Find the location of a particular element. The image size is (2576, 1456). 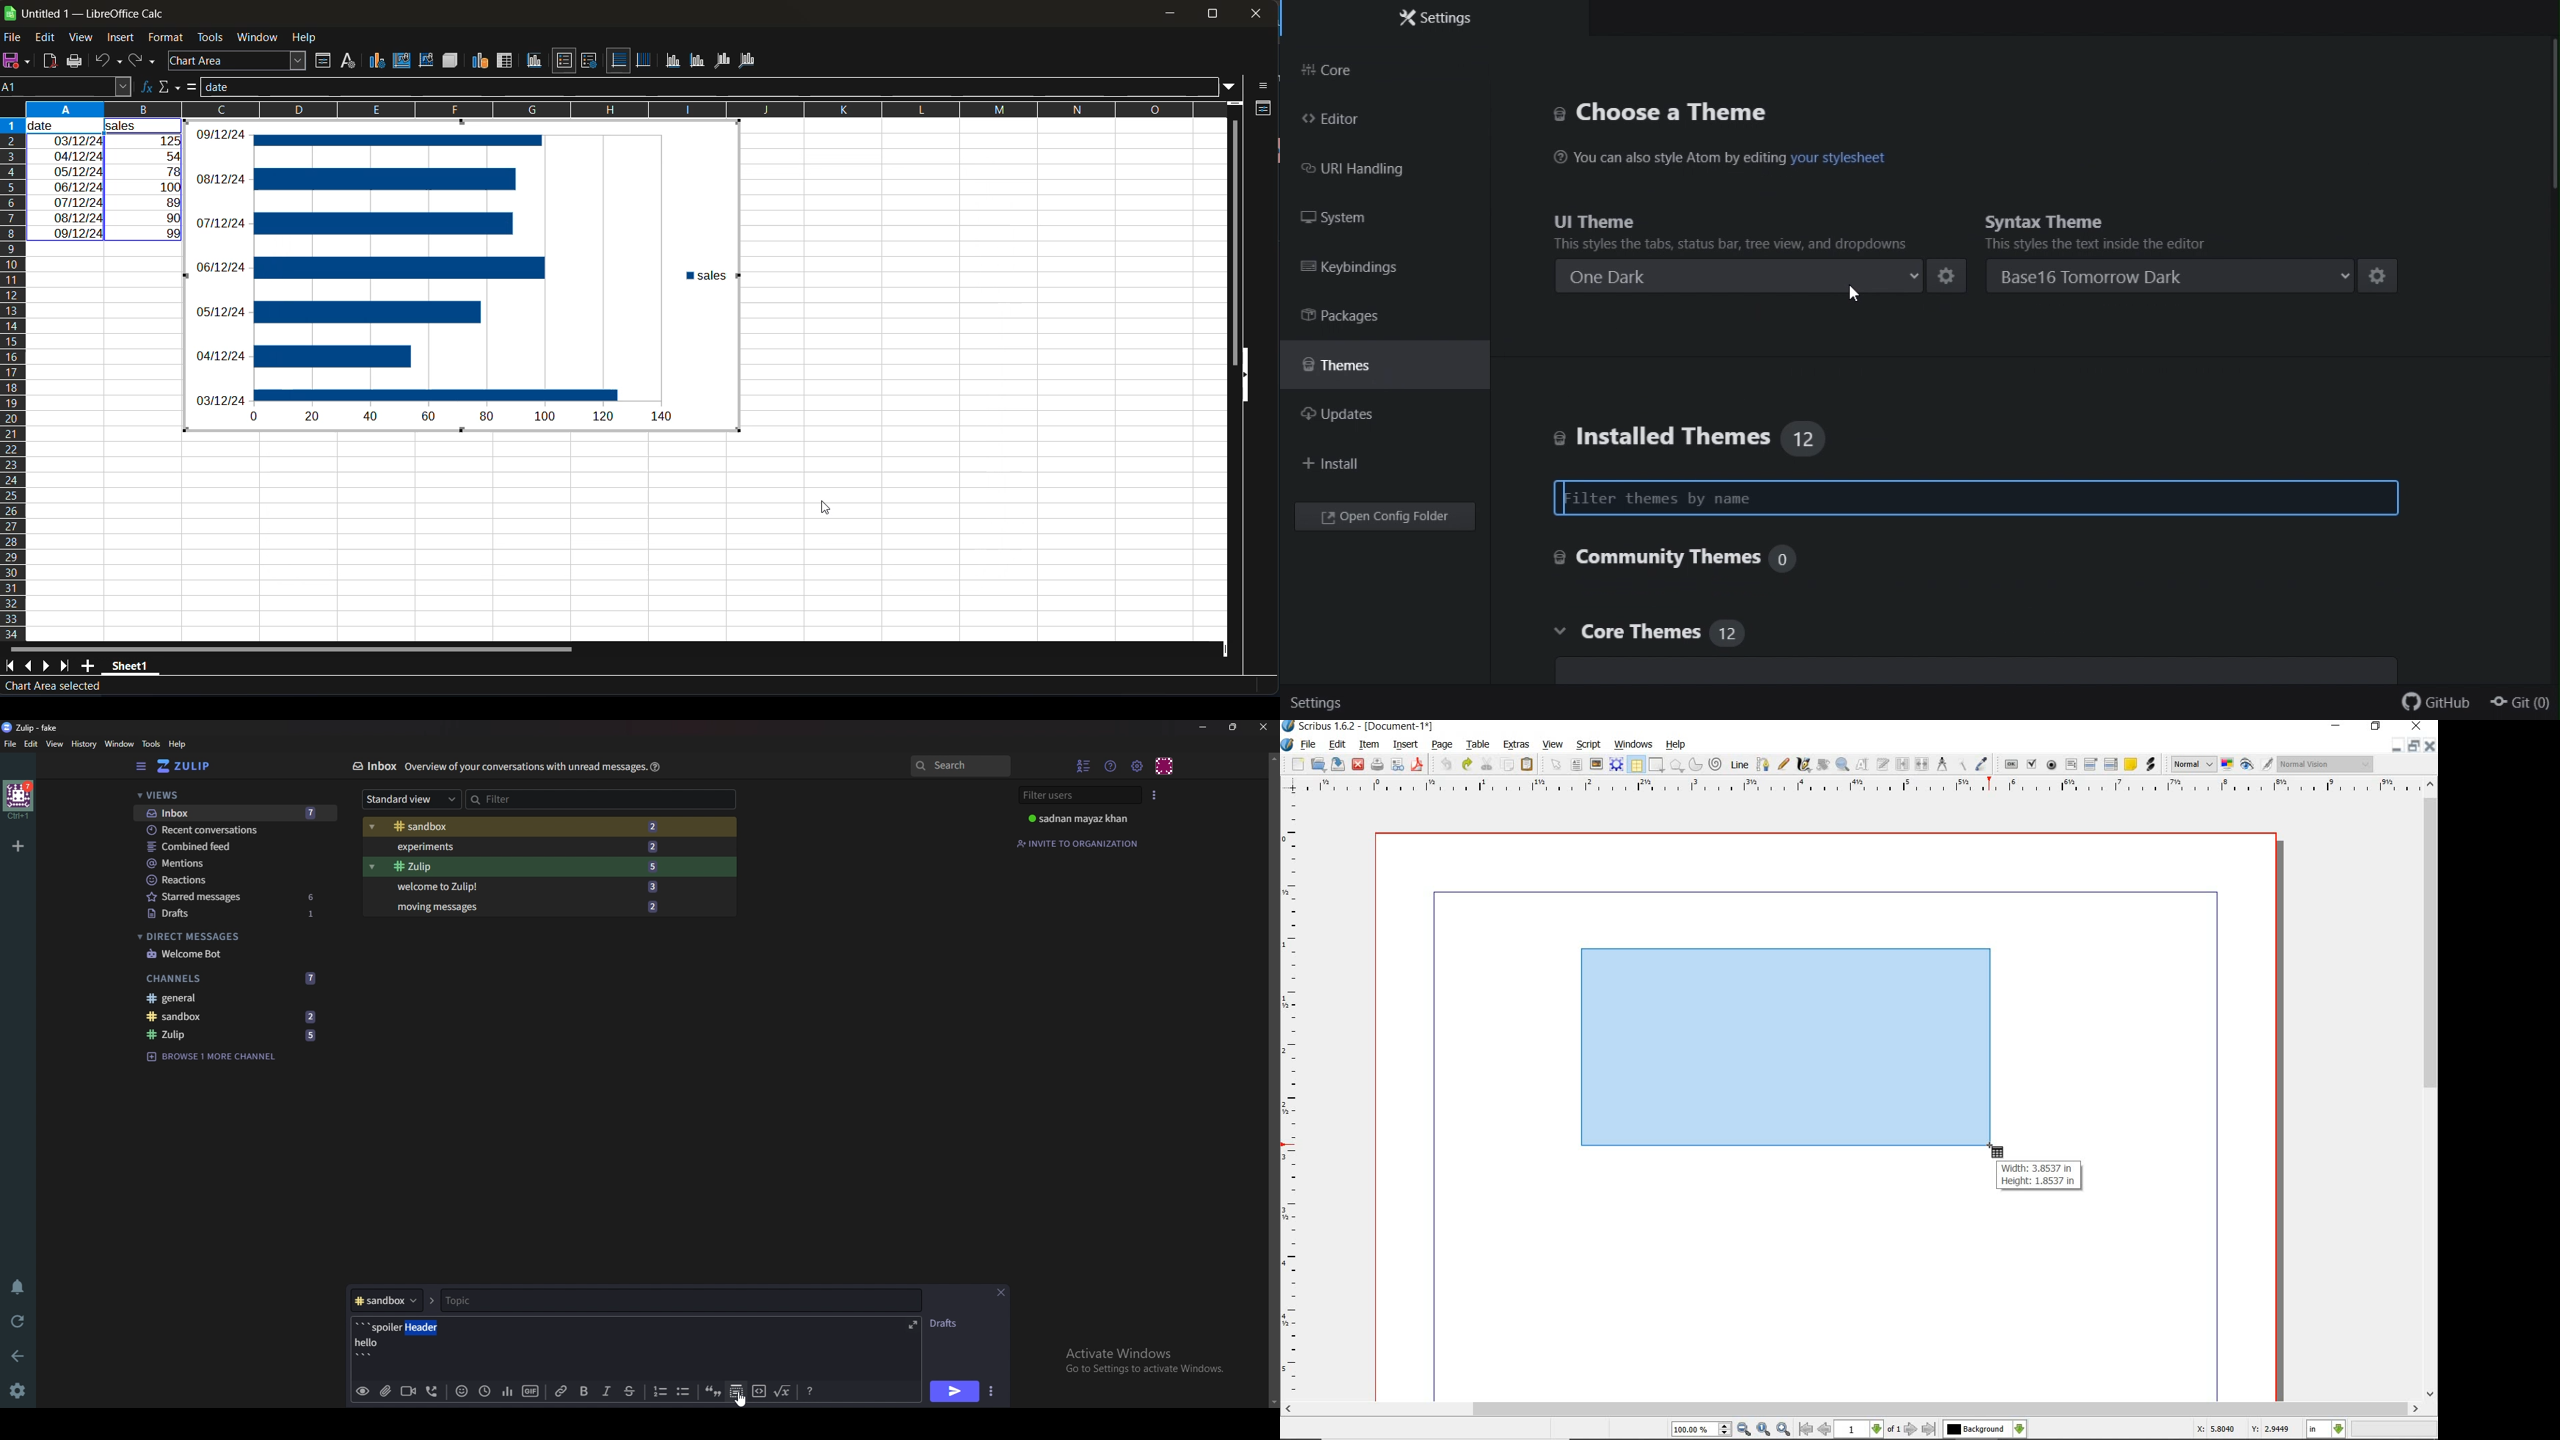

History is located at coordinates (84, 745).